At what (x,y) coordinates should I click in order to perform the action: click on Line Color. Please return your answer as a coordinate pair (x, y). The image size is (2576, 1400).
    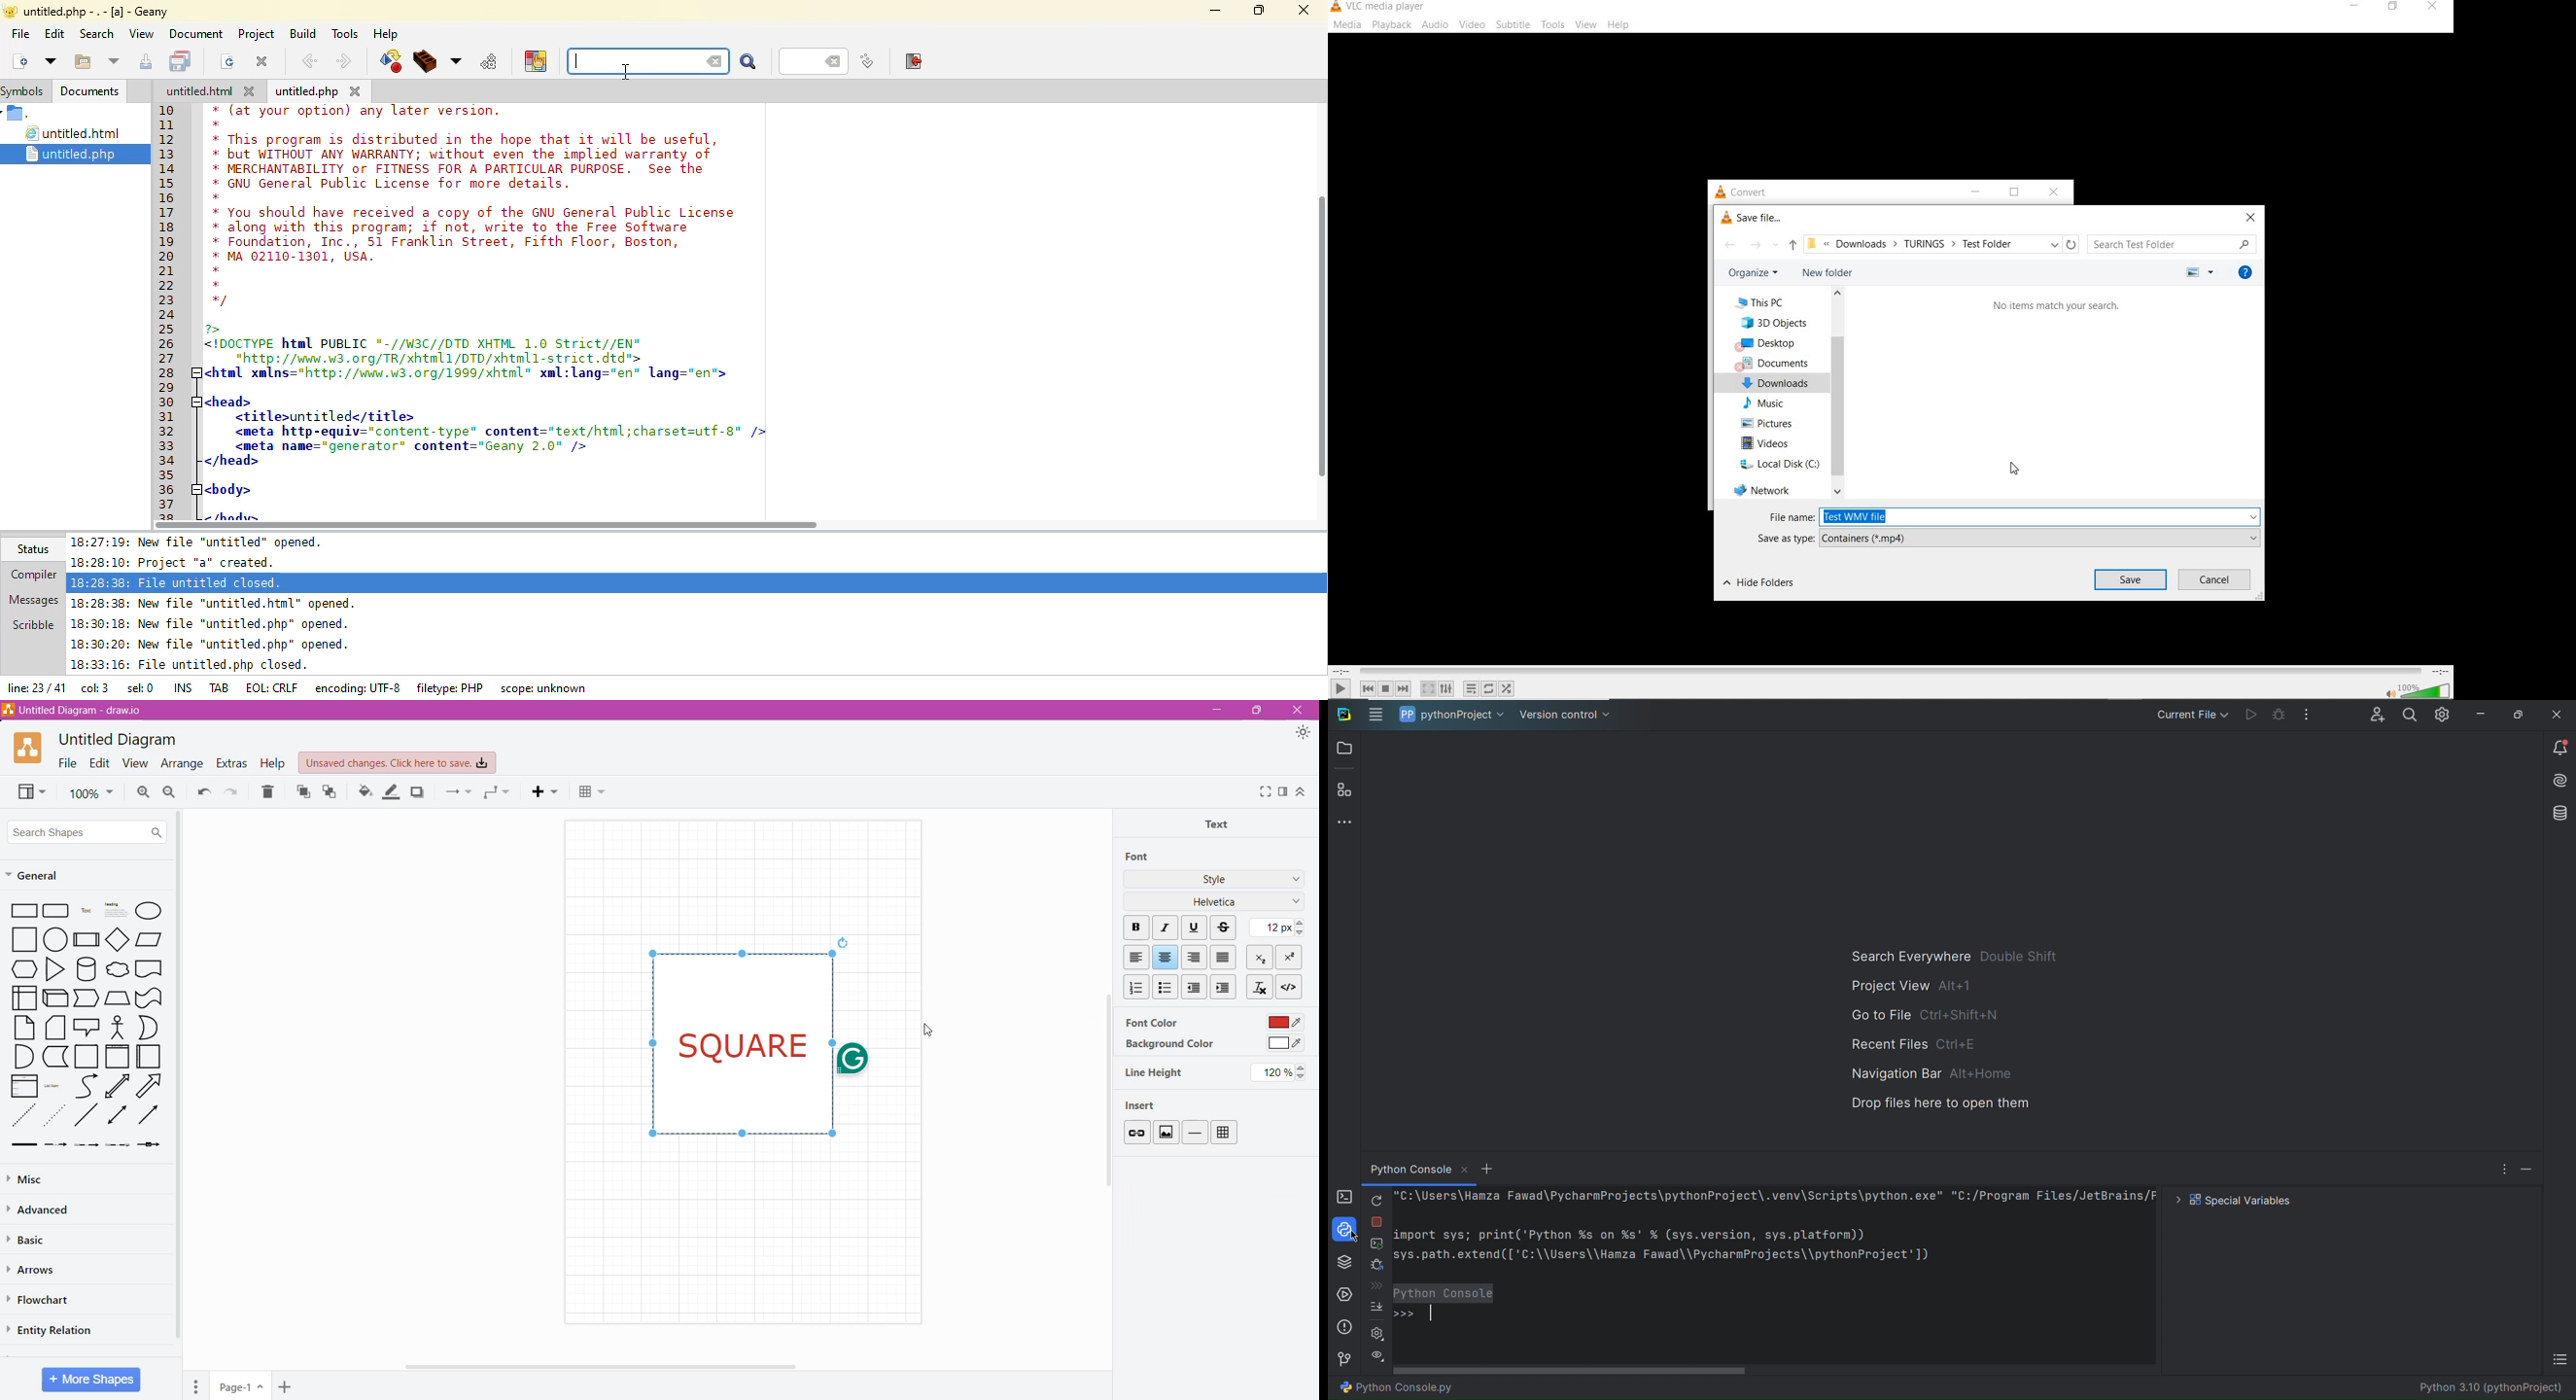
    Looking at the image, I should click on (390, 792).